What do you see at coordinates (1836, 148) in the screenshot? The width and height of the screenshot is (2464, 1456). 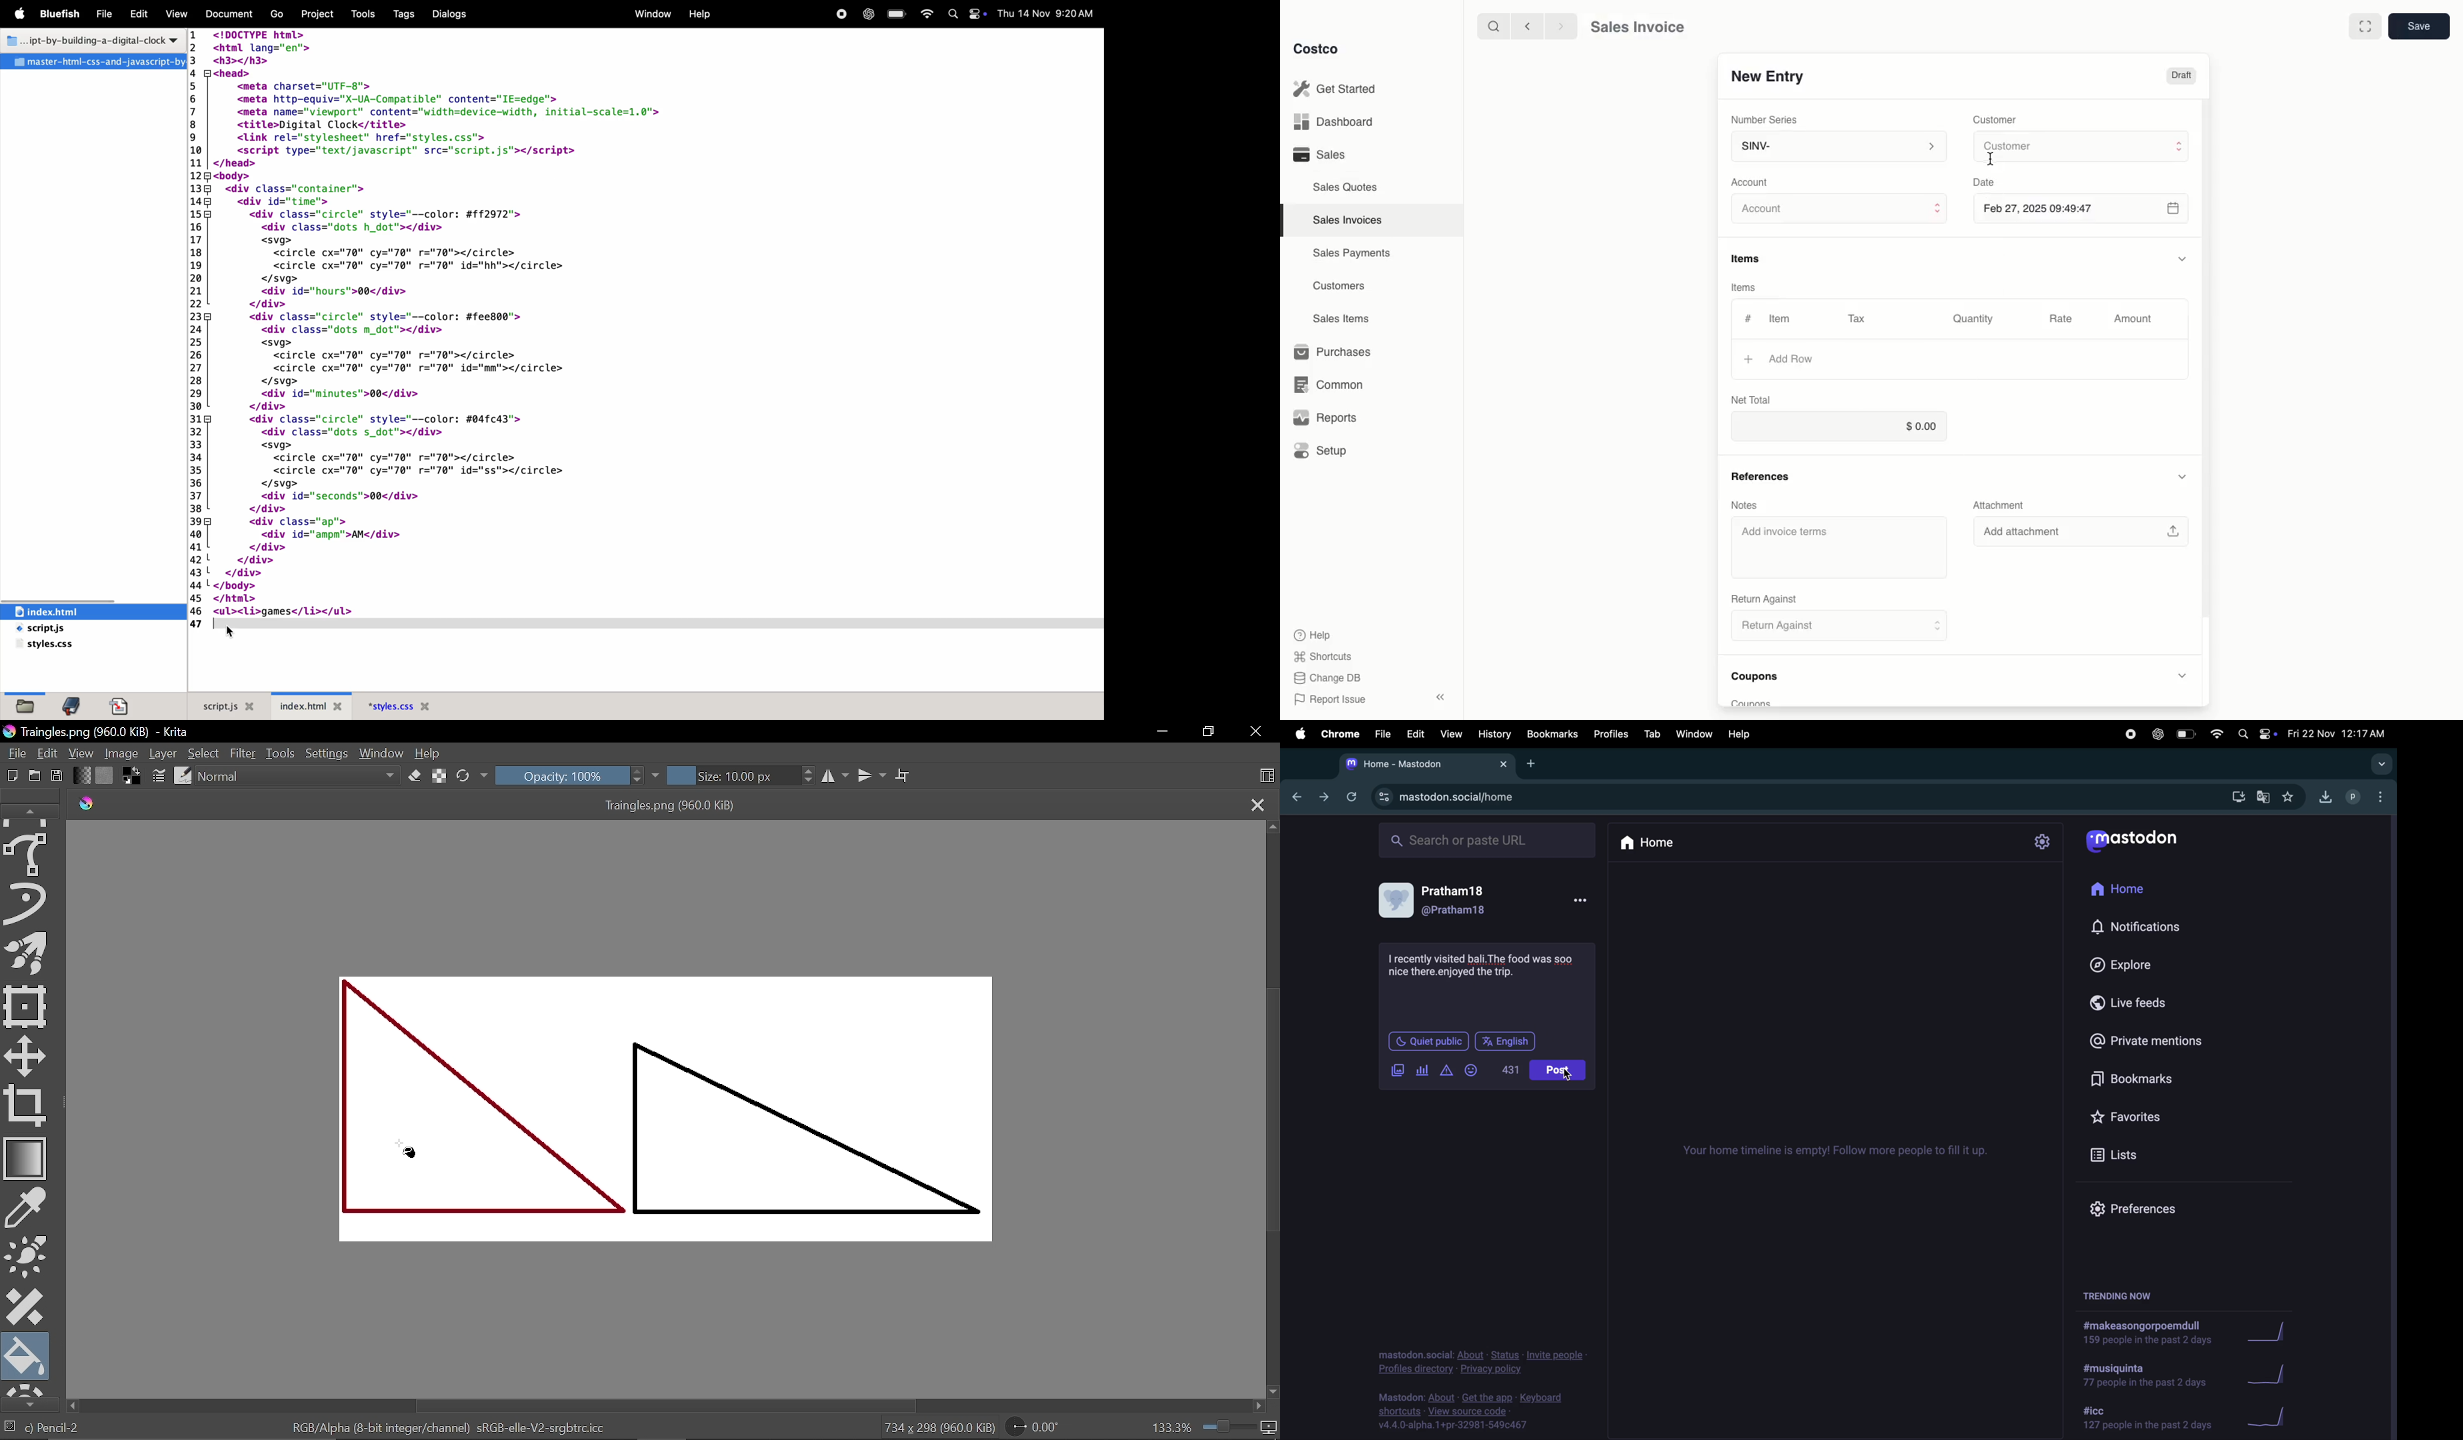 I see `SINV-` at bounding box center [1836, 148].